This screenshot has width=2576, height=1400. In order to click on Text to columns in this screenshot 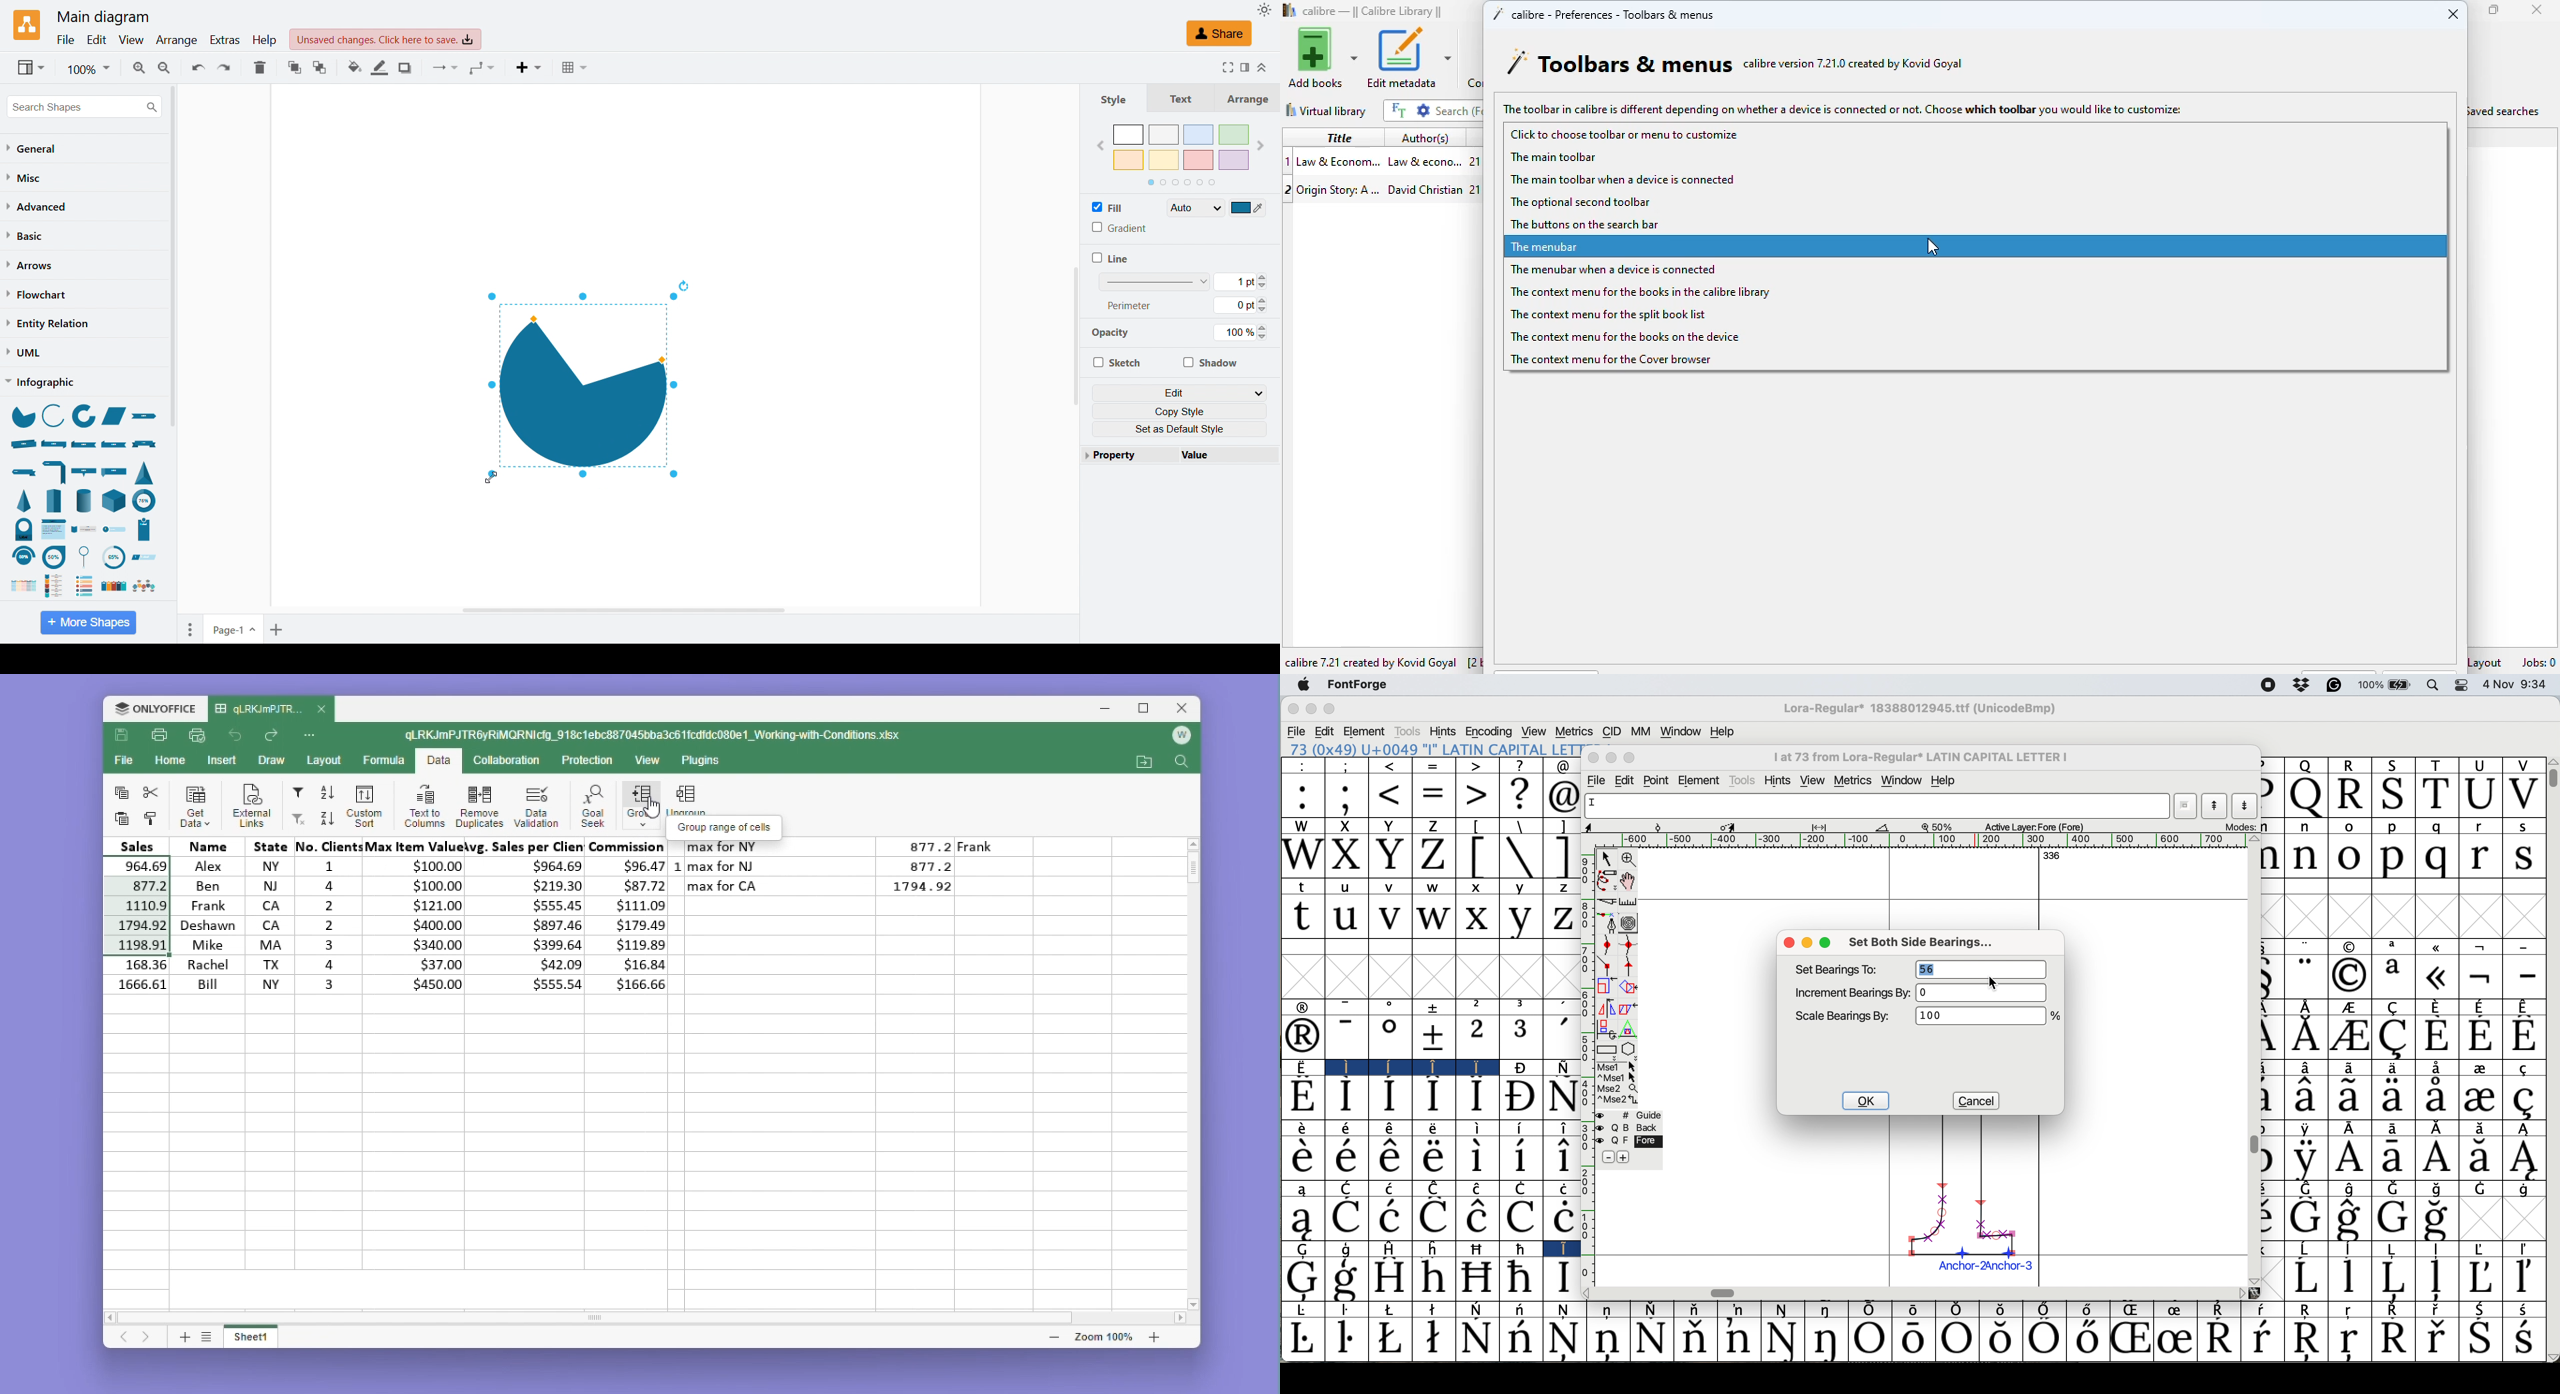, I will do `click(424, 805)`.